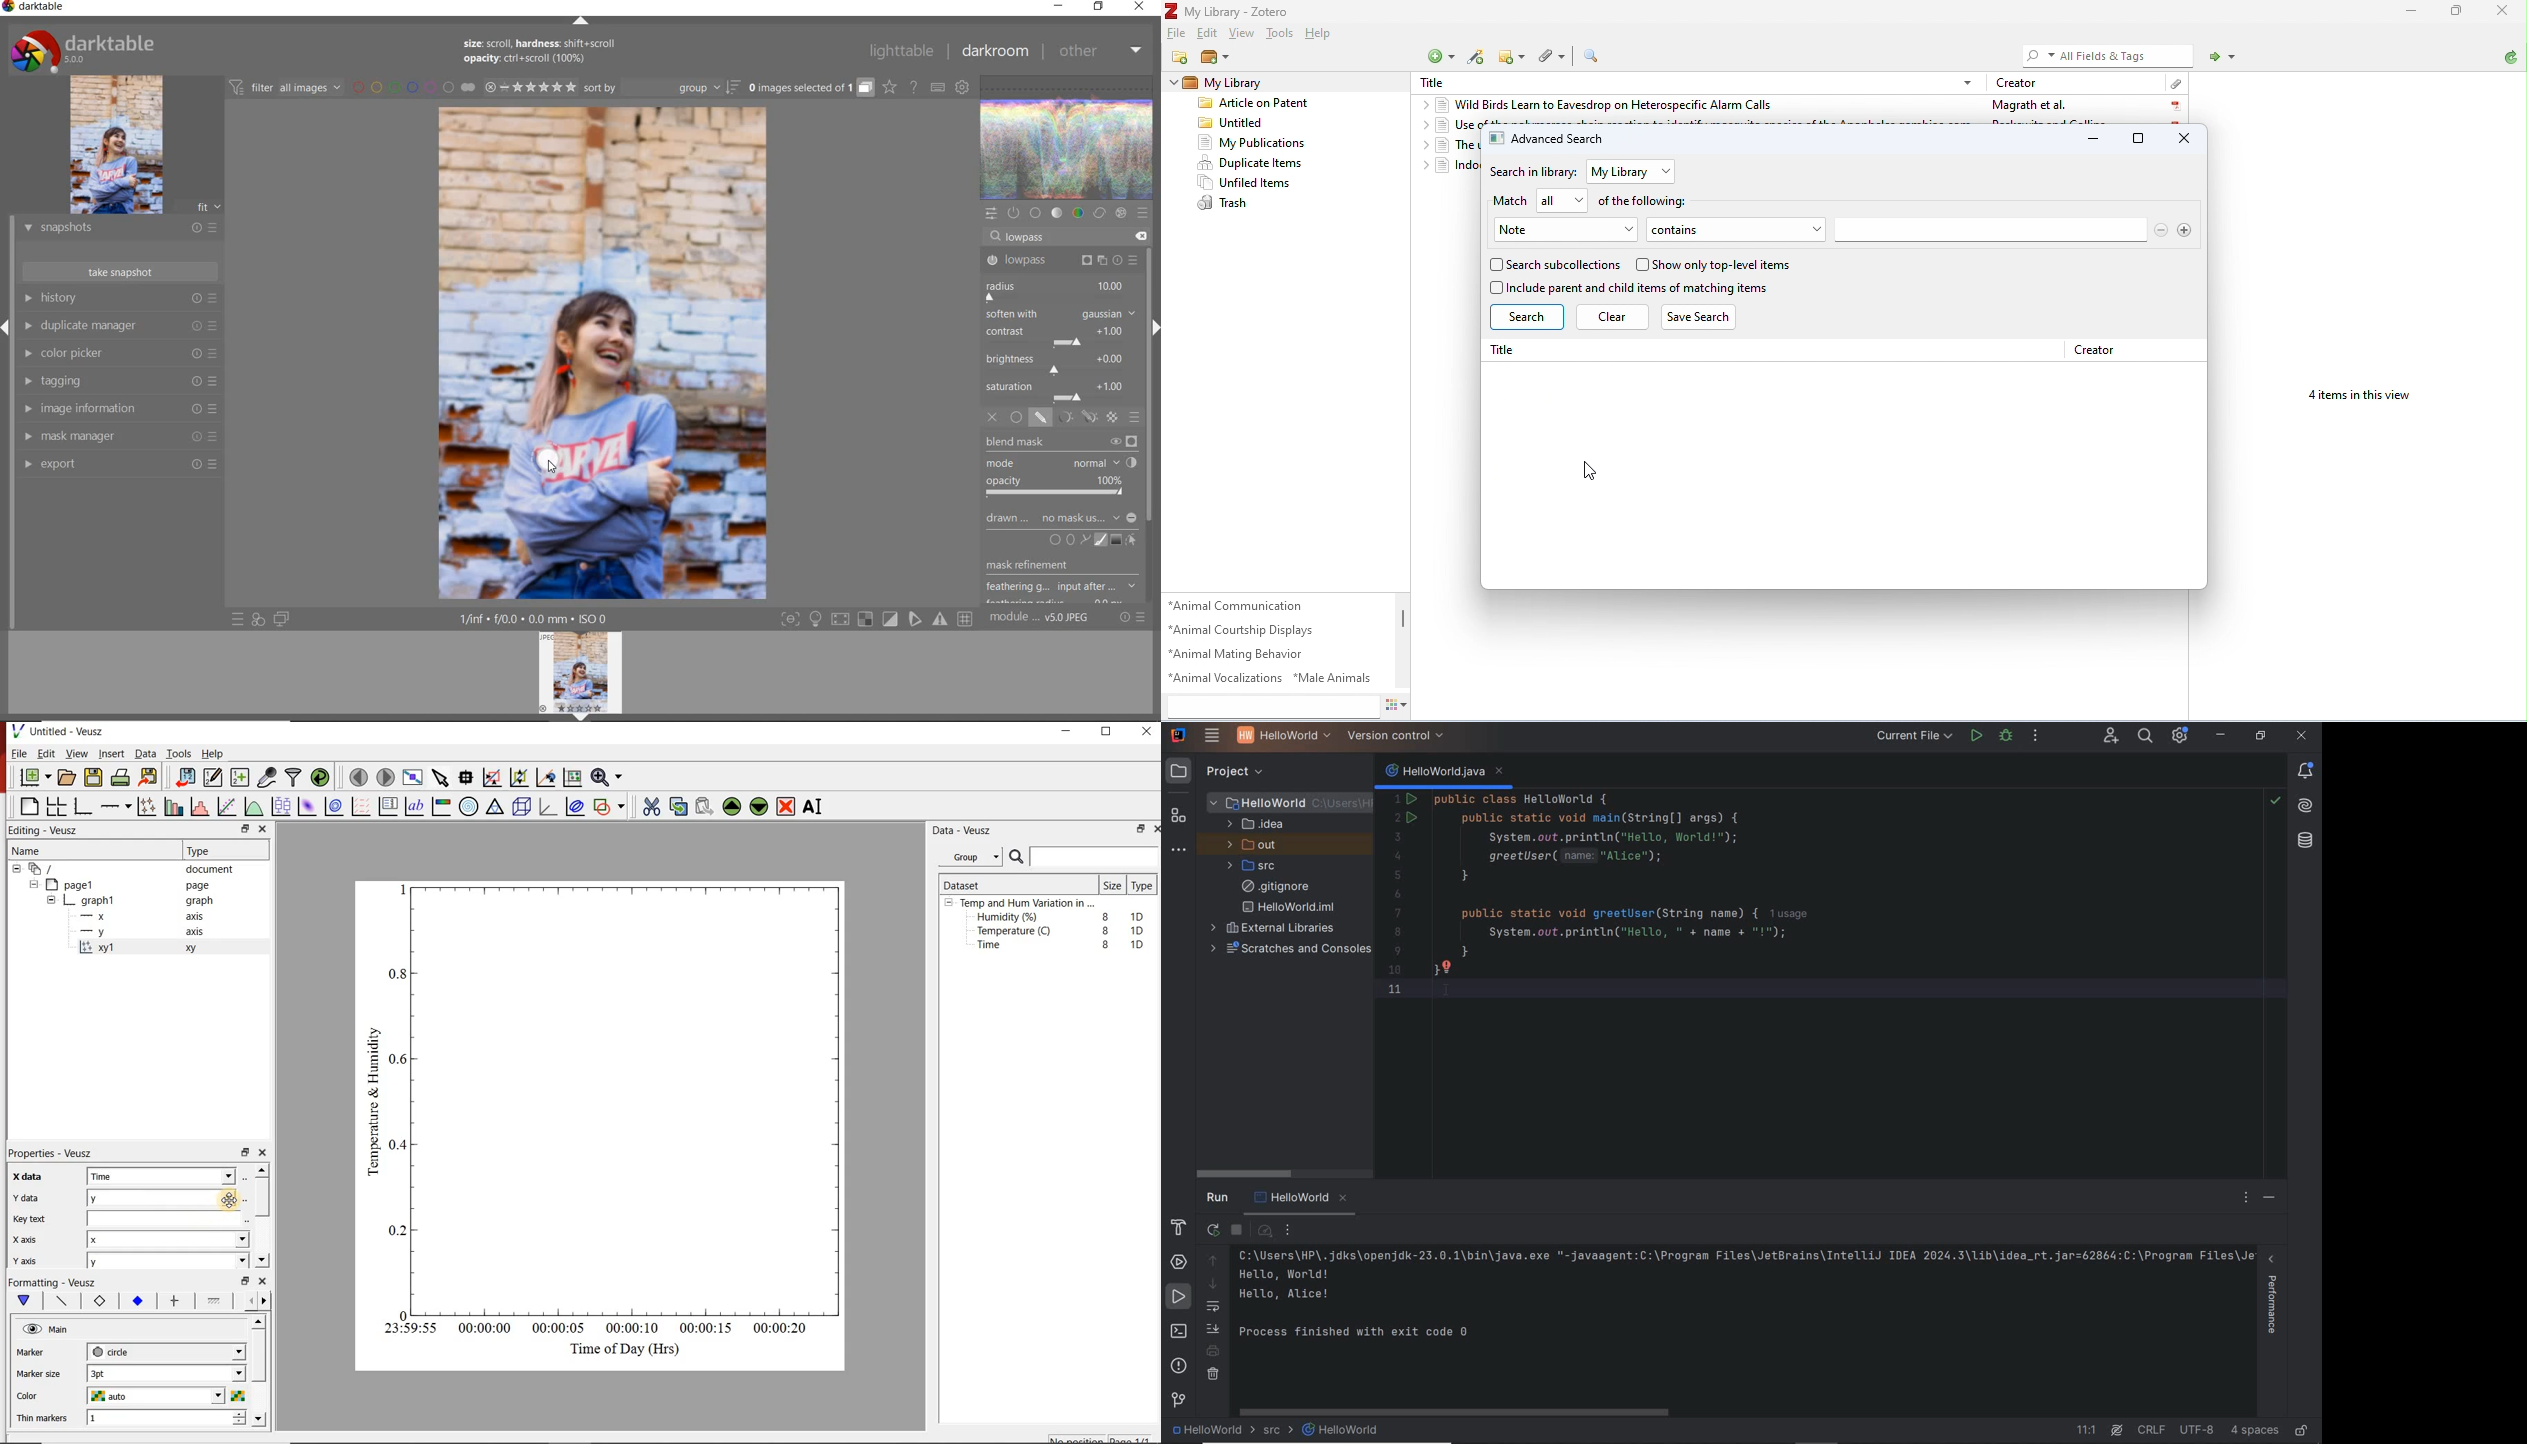 This screenshot has width=2548, height=1456. What do you see at coordinates (996, 52) in the screenshot?
I see `darkroom` at bounding box center [996, 52].